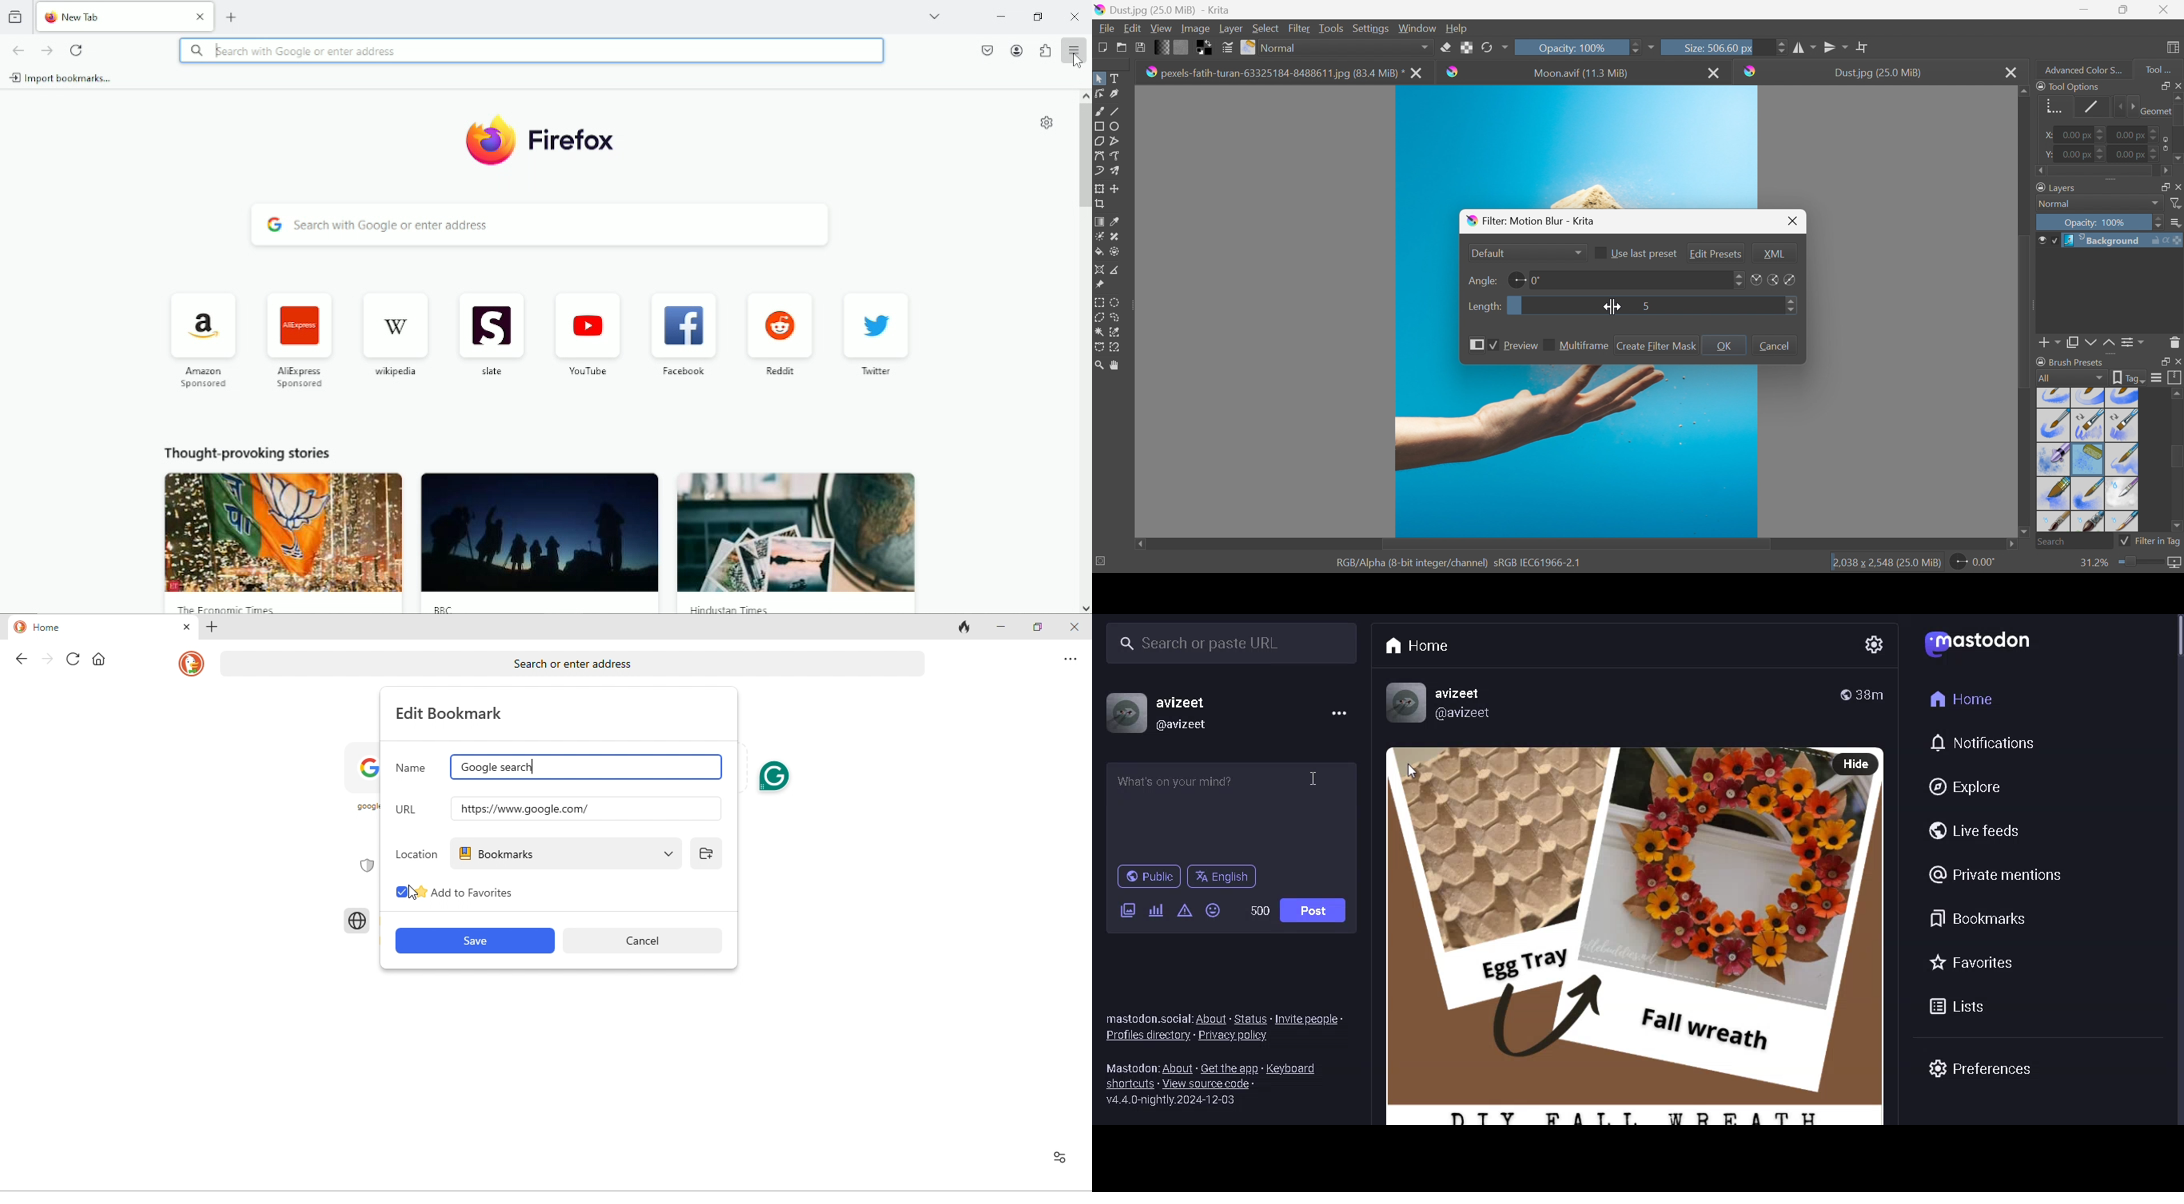  I want to click on Move a layer, so click(1118, 188).